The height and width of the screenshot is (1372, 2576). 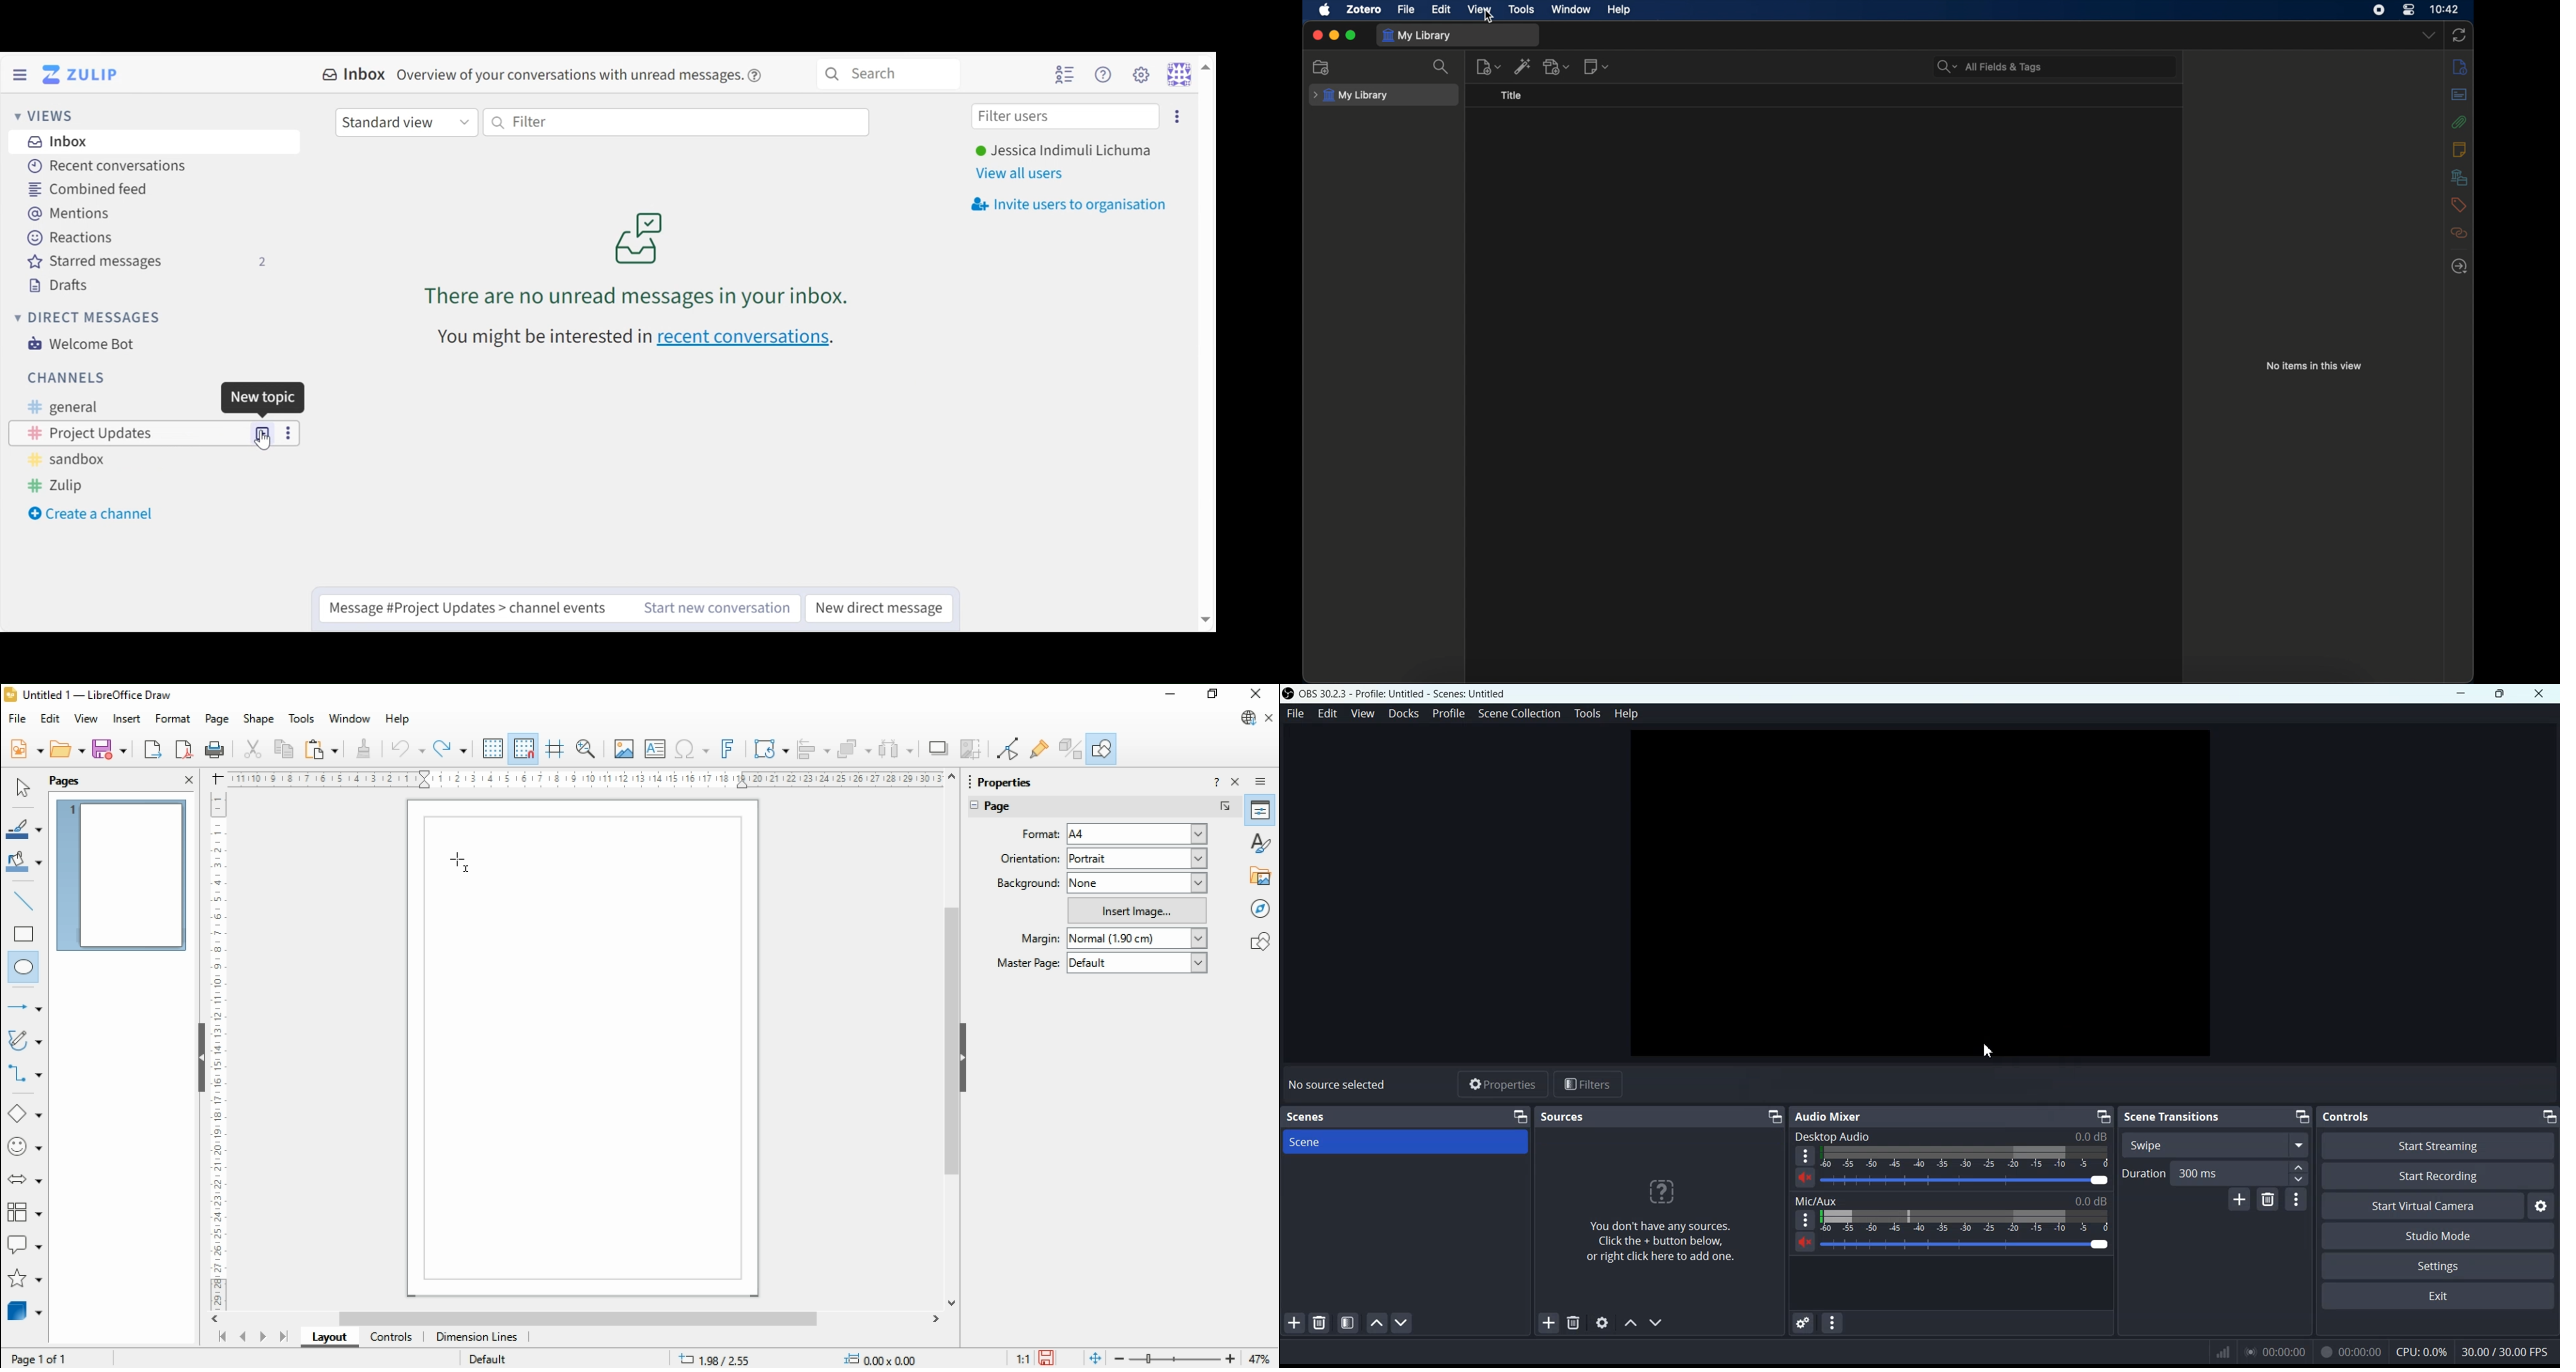 I want to click on You don't have any sources.
Click the + button below,
or right click here to add one., so click(x=1659, y=1223).